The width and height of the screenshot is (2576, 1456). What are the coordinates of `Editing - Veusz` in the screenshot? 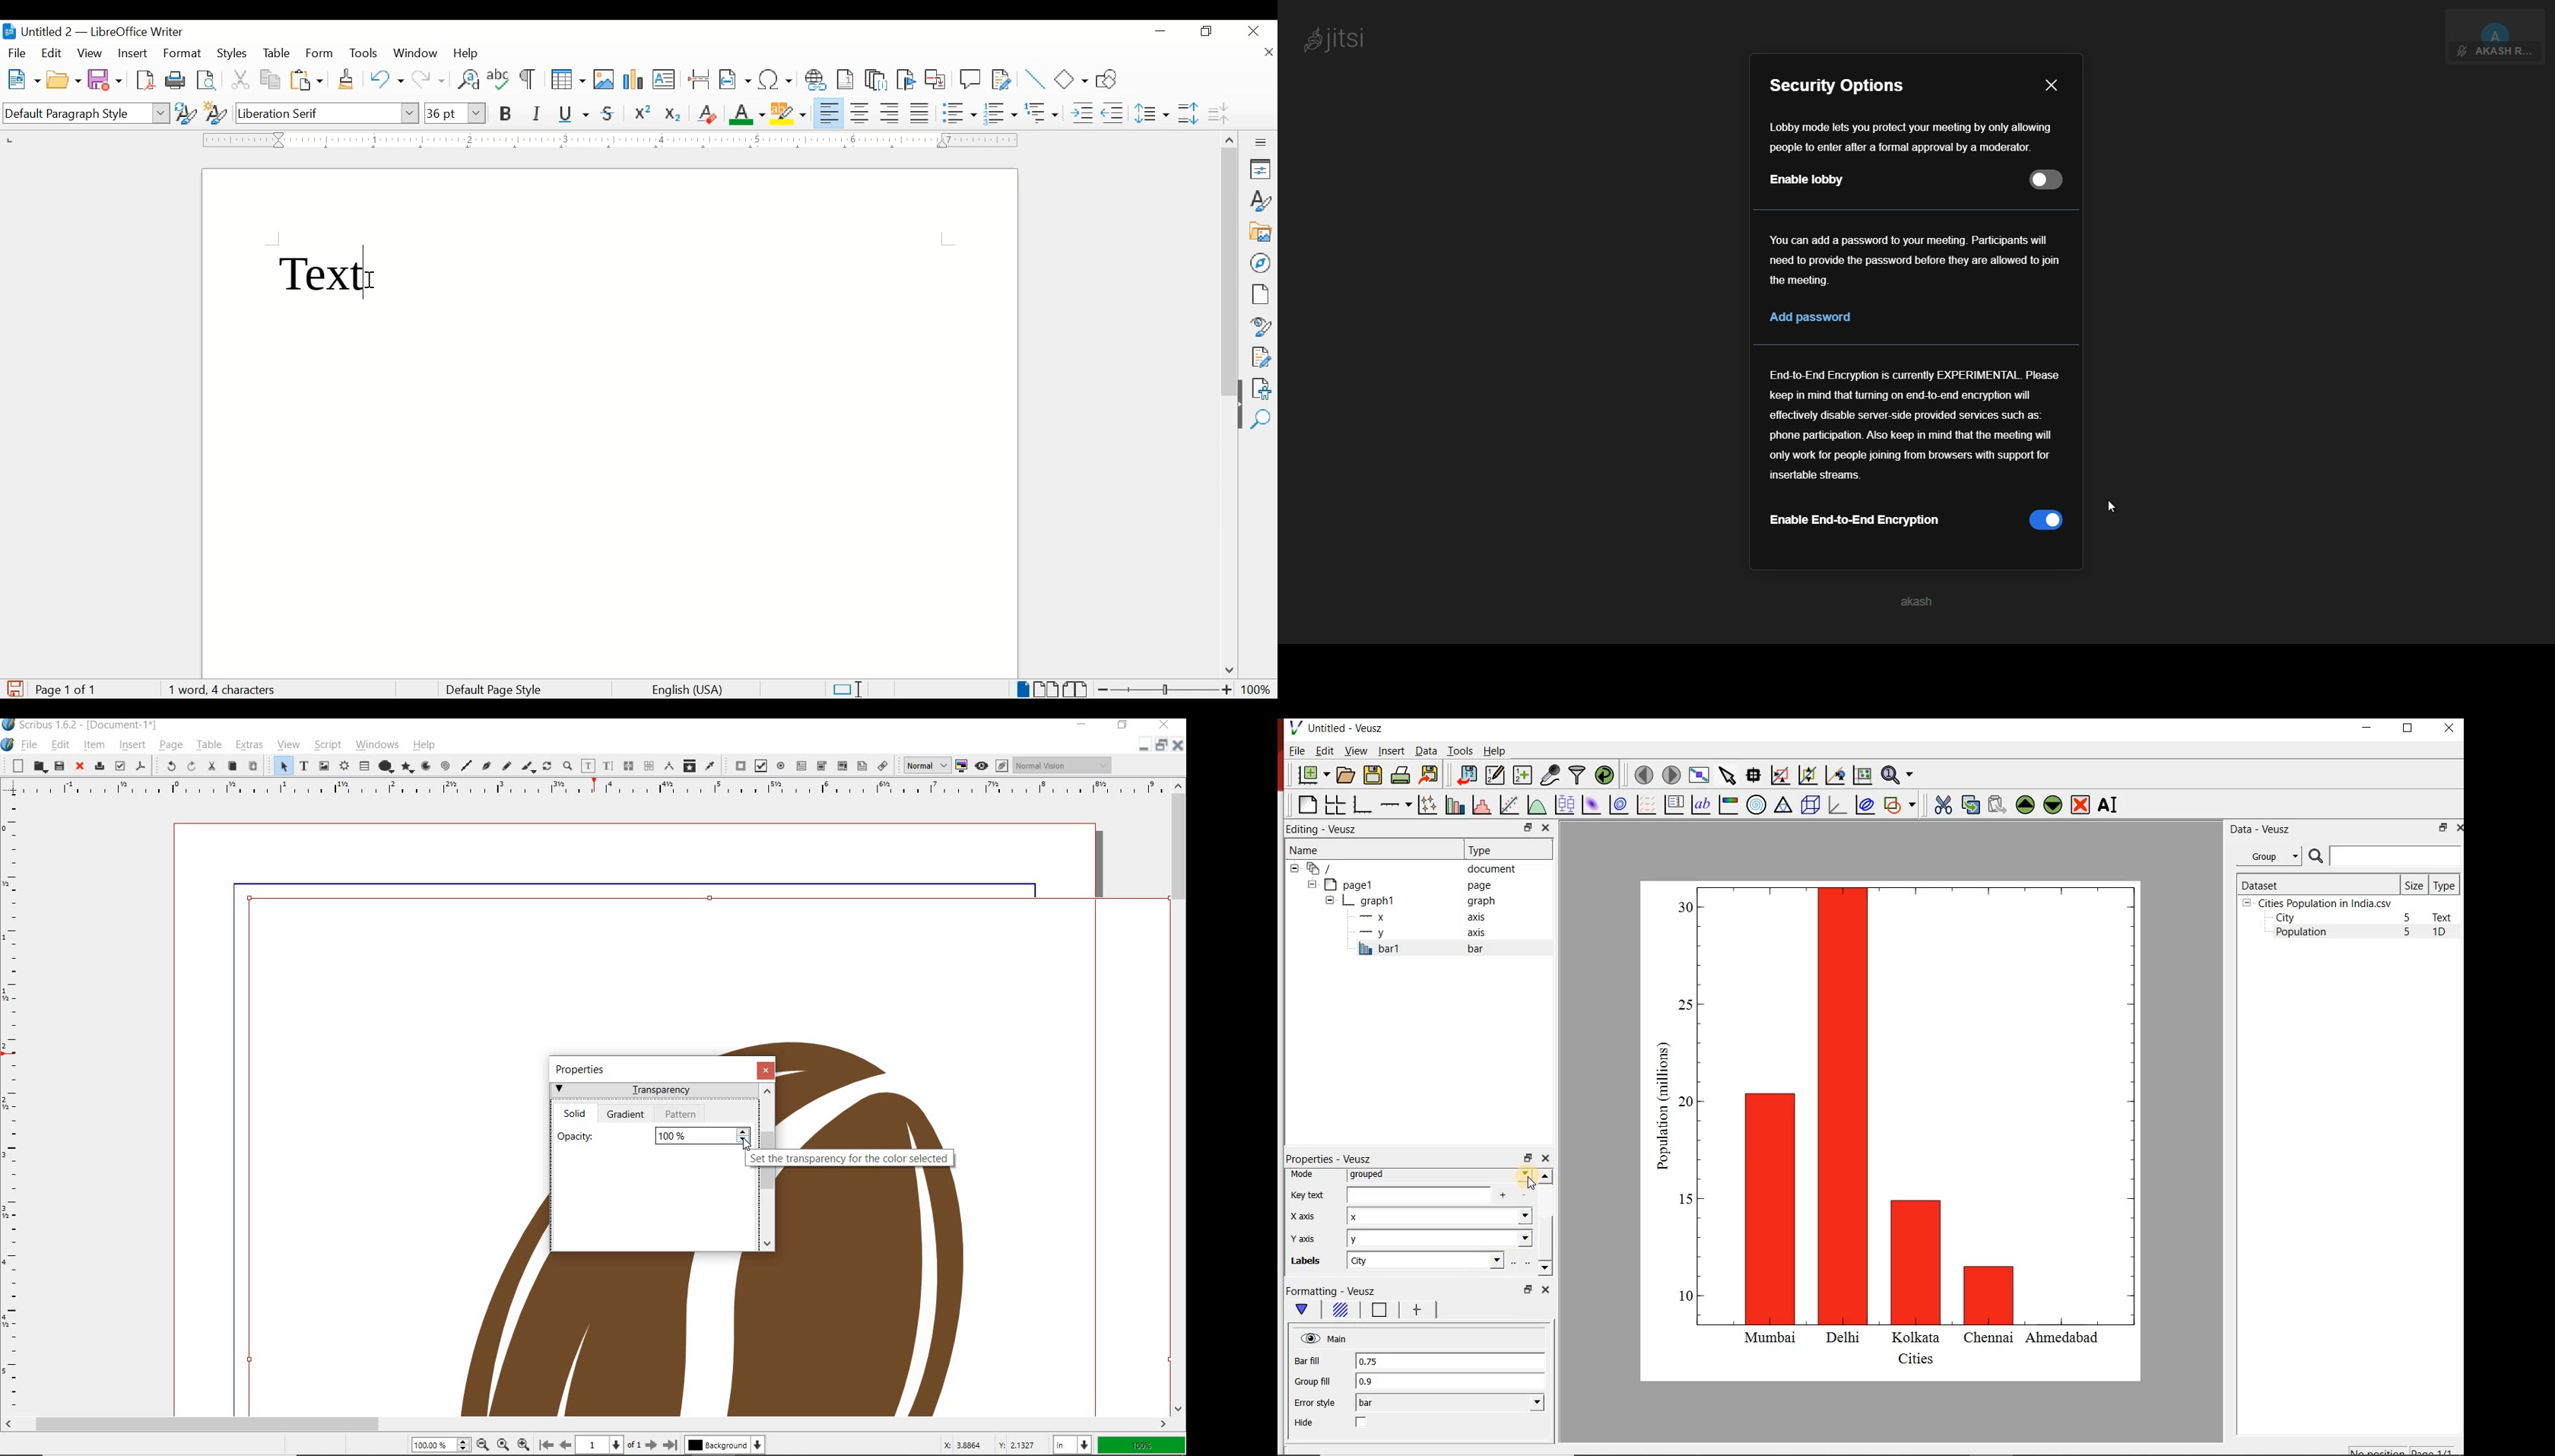 It's located at (1329, 829).